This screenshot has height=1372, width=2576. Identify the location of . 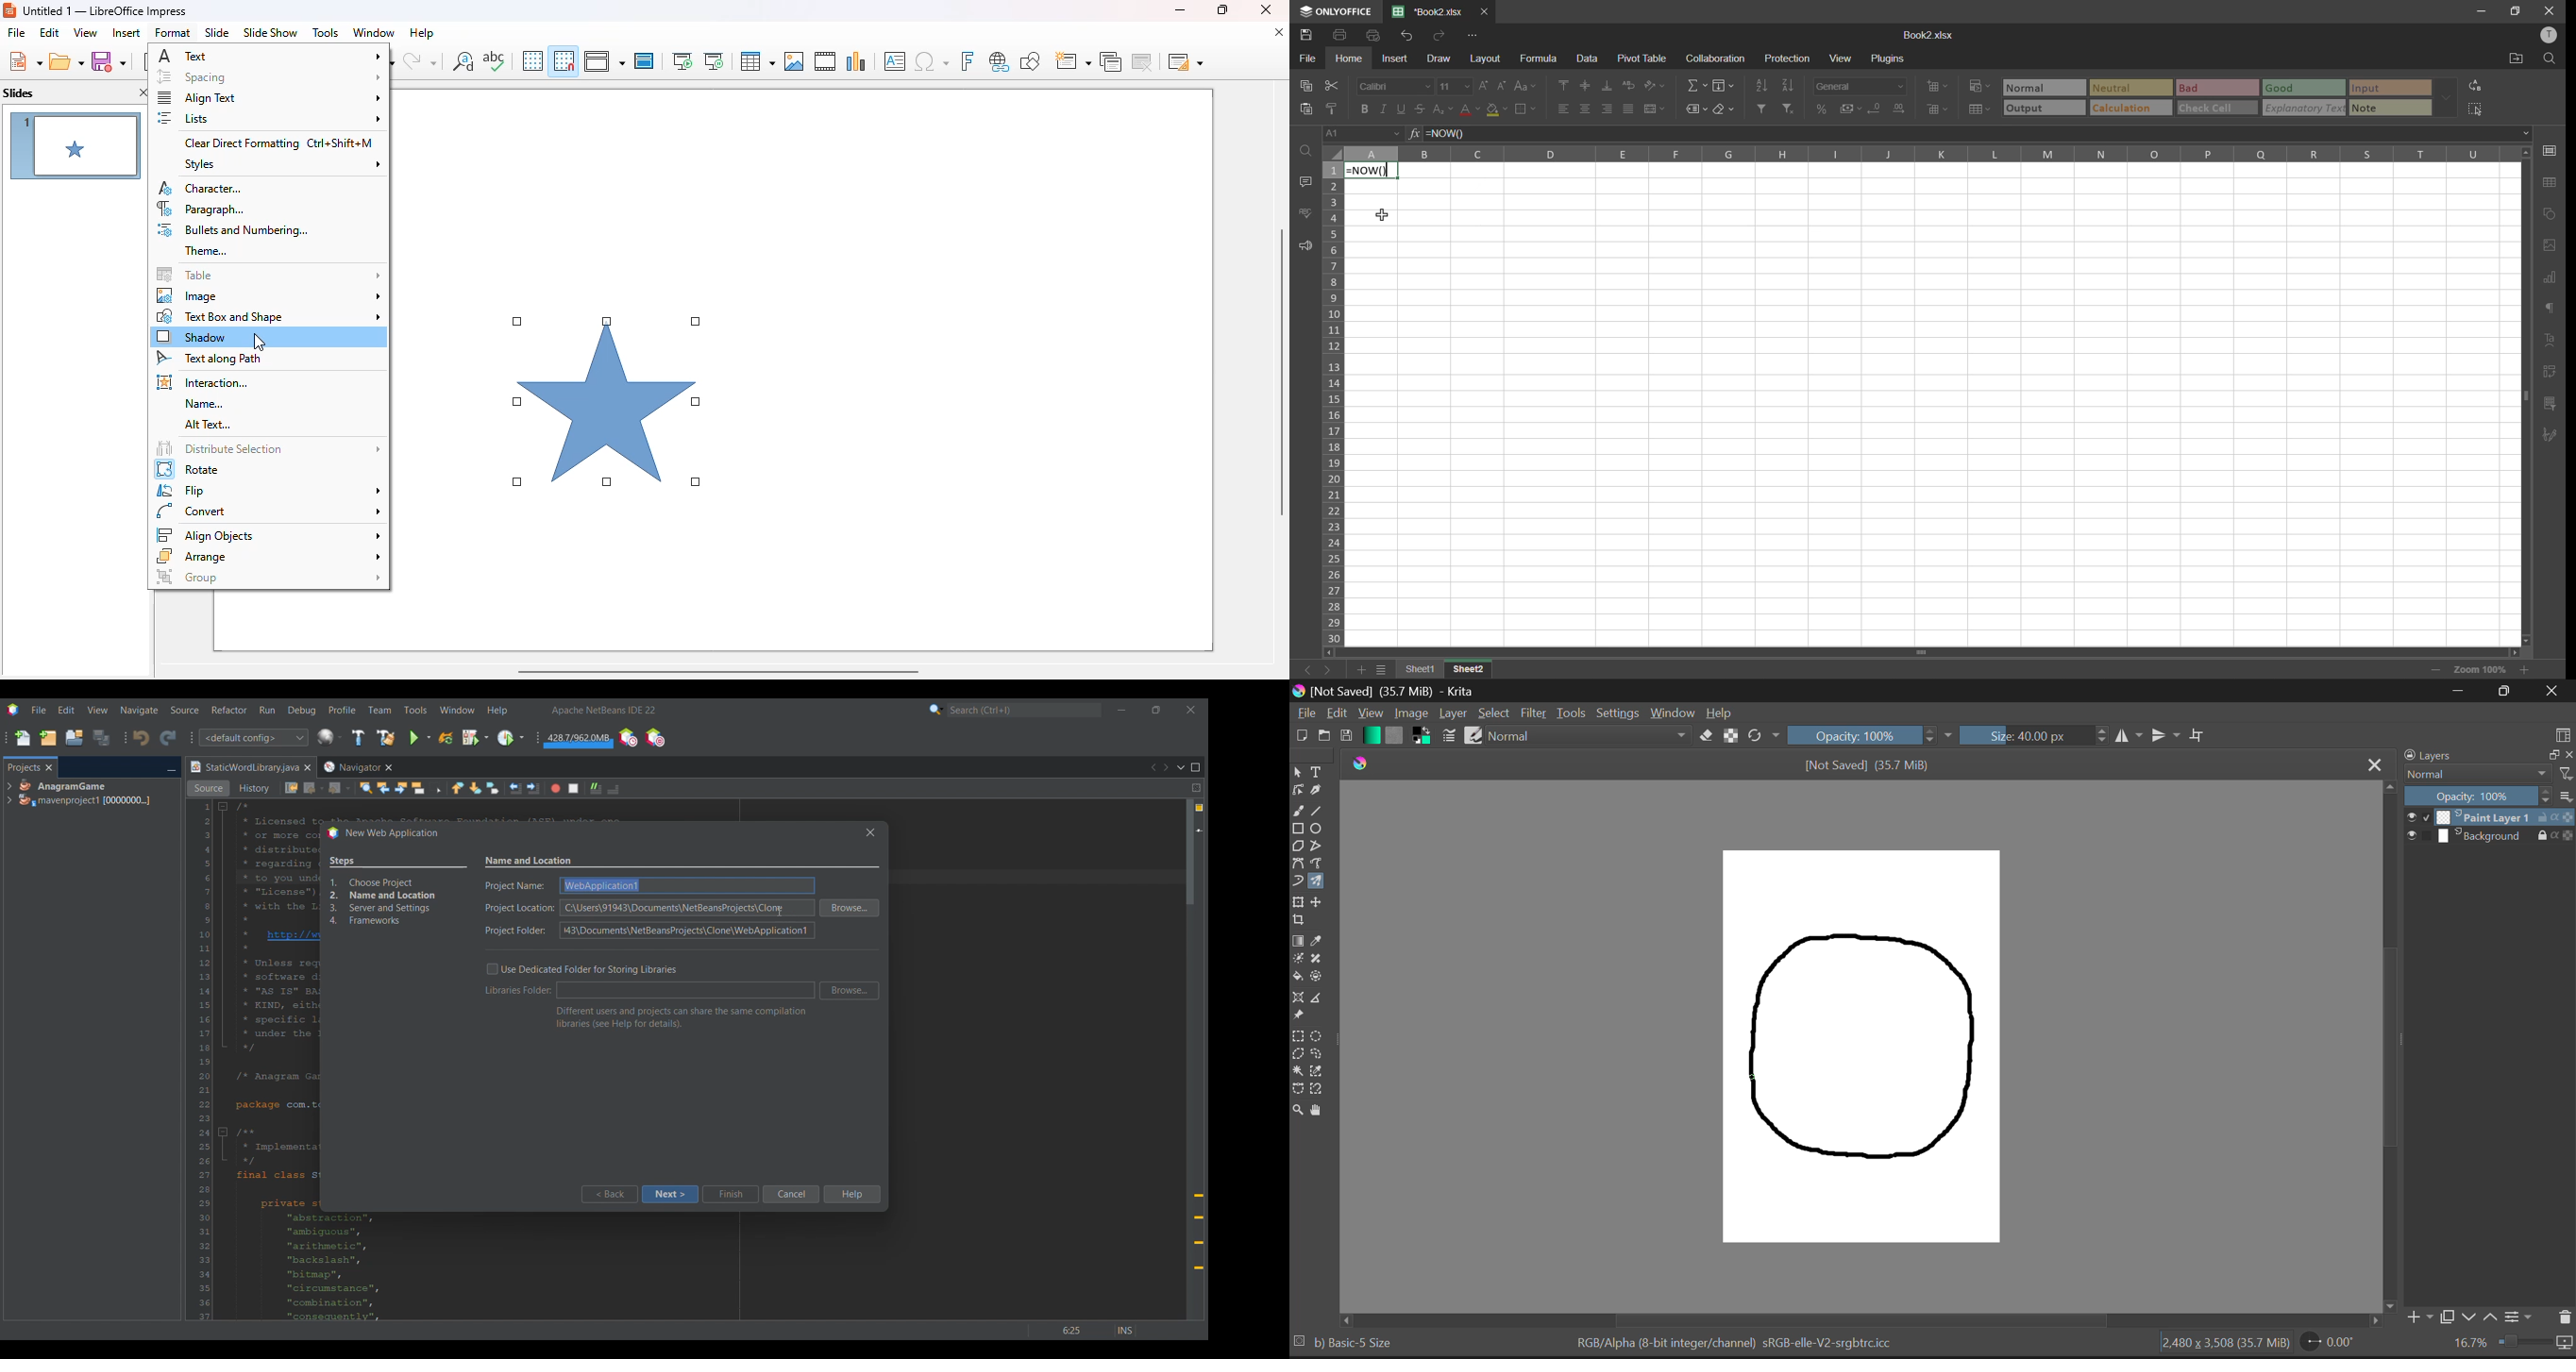
(2375, 1321).